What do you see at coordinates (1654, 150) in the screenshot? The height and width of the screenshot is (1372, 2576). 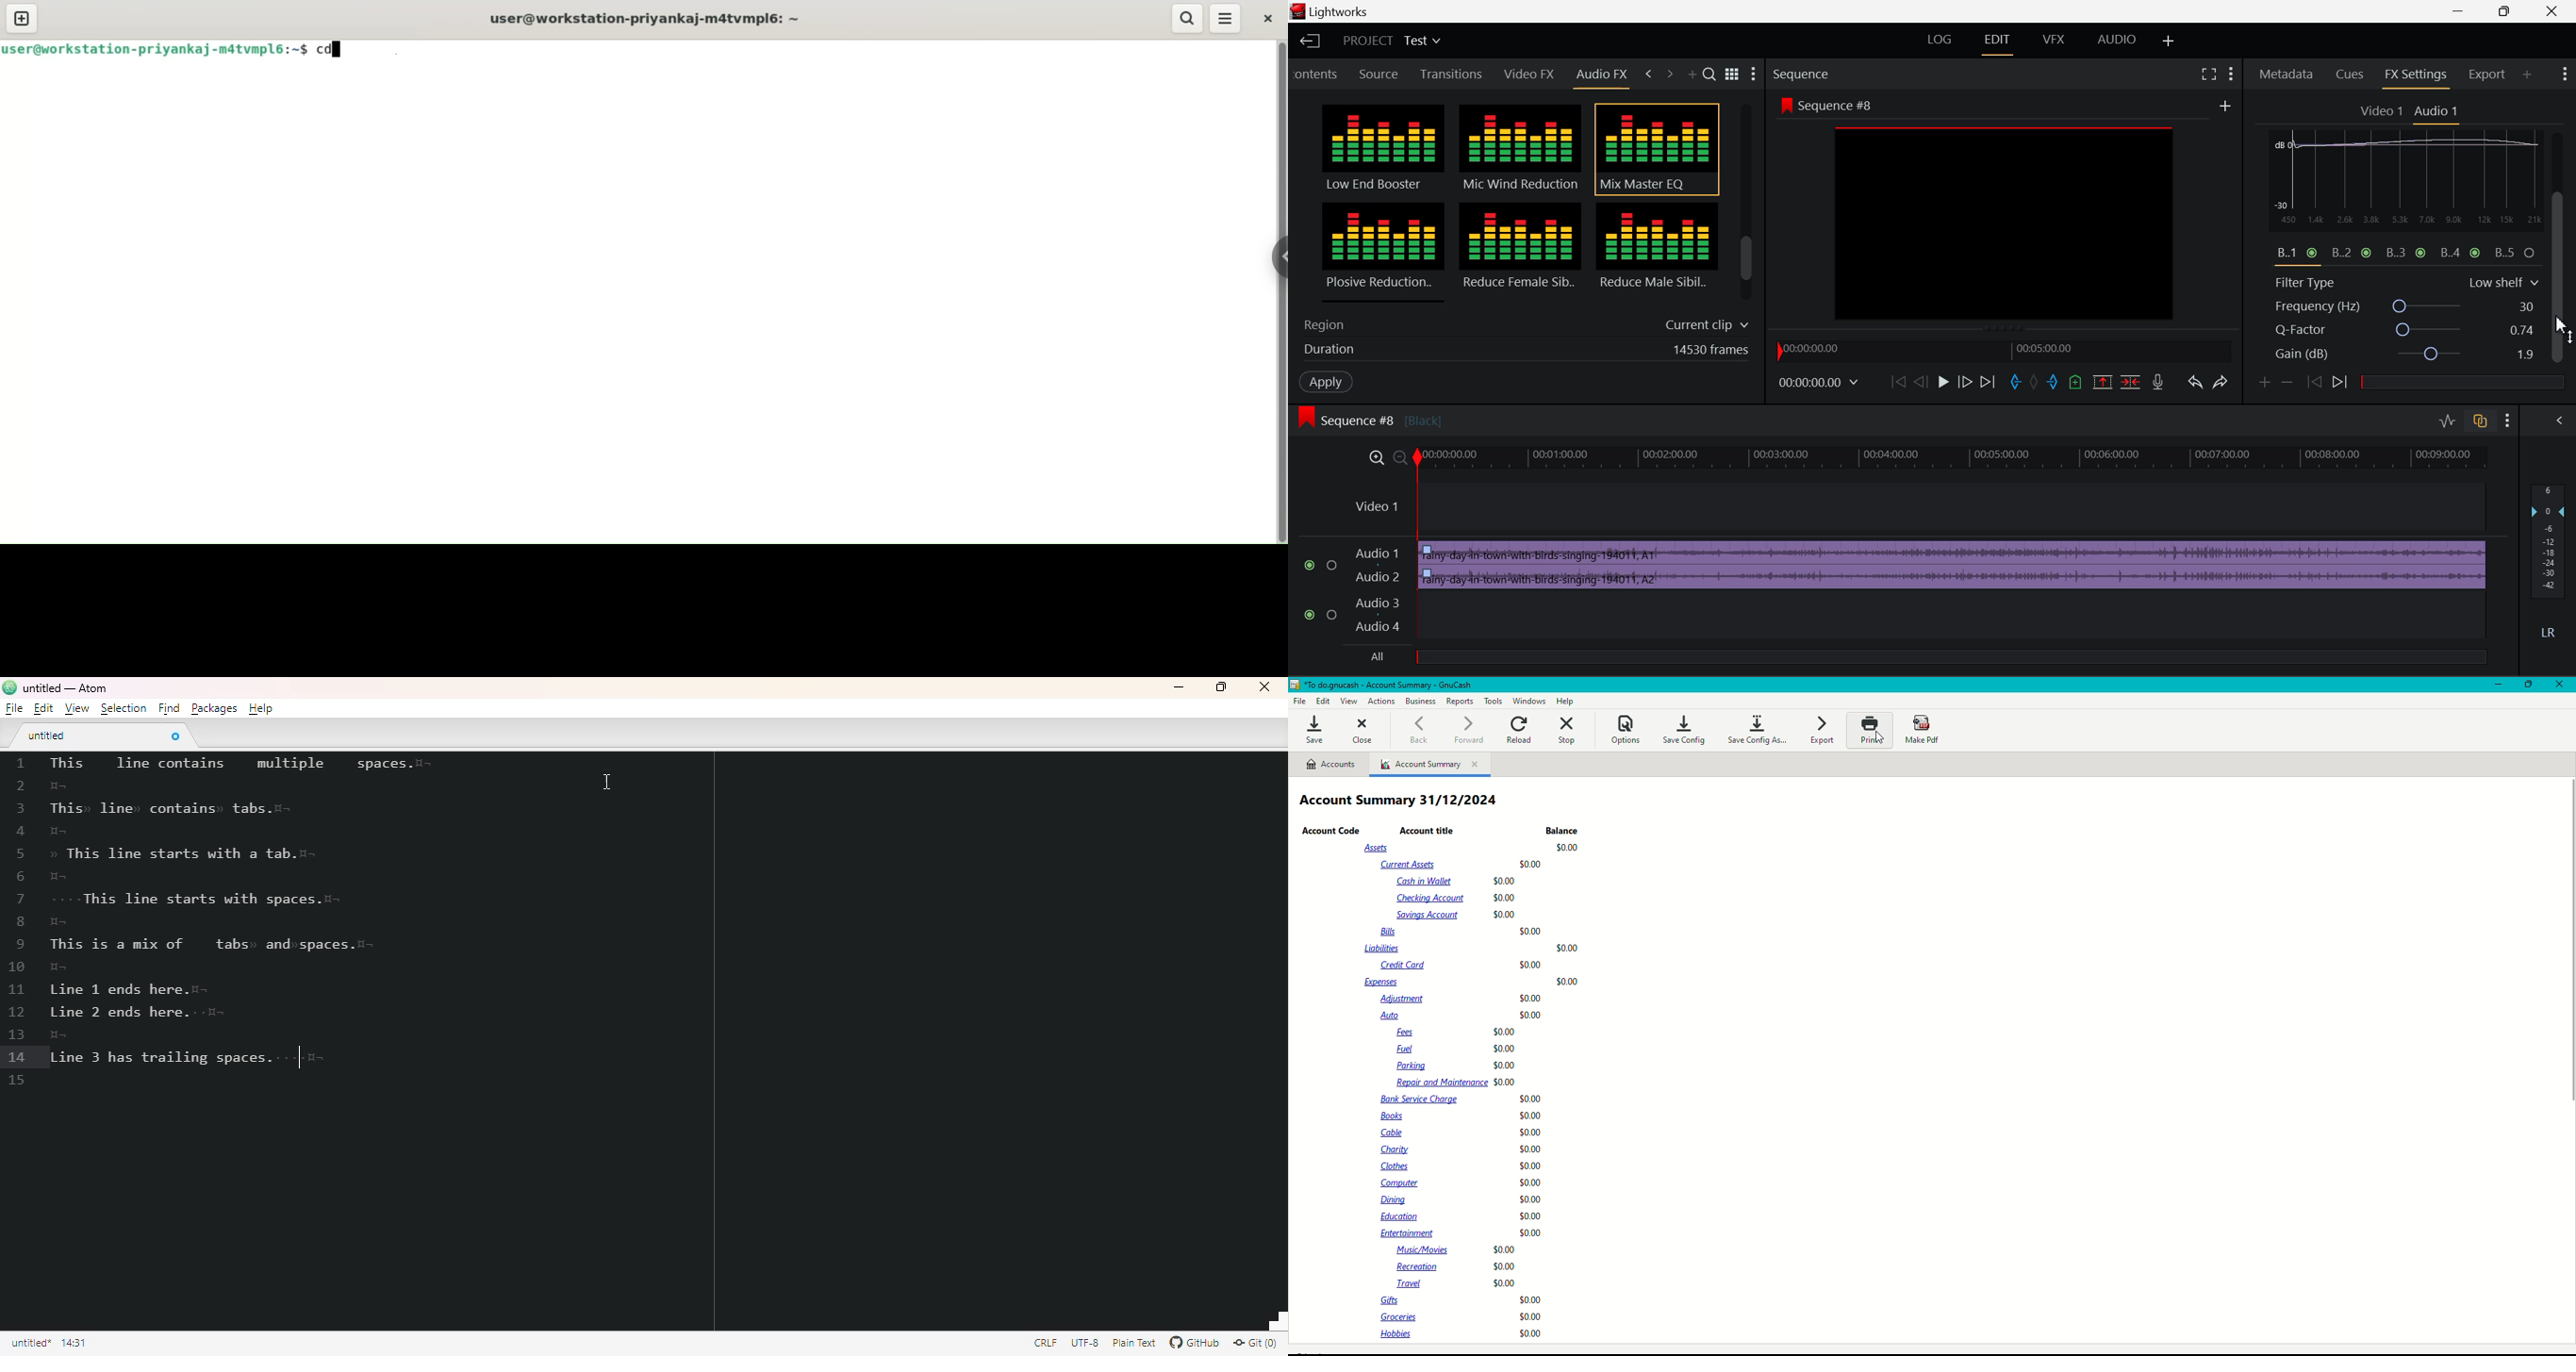 I see `Mix Master EQ` at bounding box center [1654, 150].